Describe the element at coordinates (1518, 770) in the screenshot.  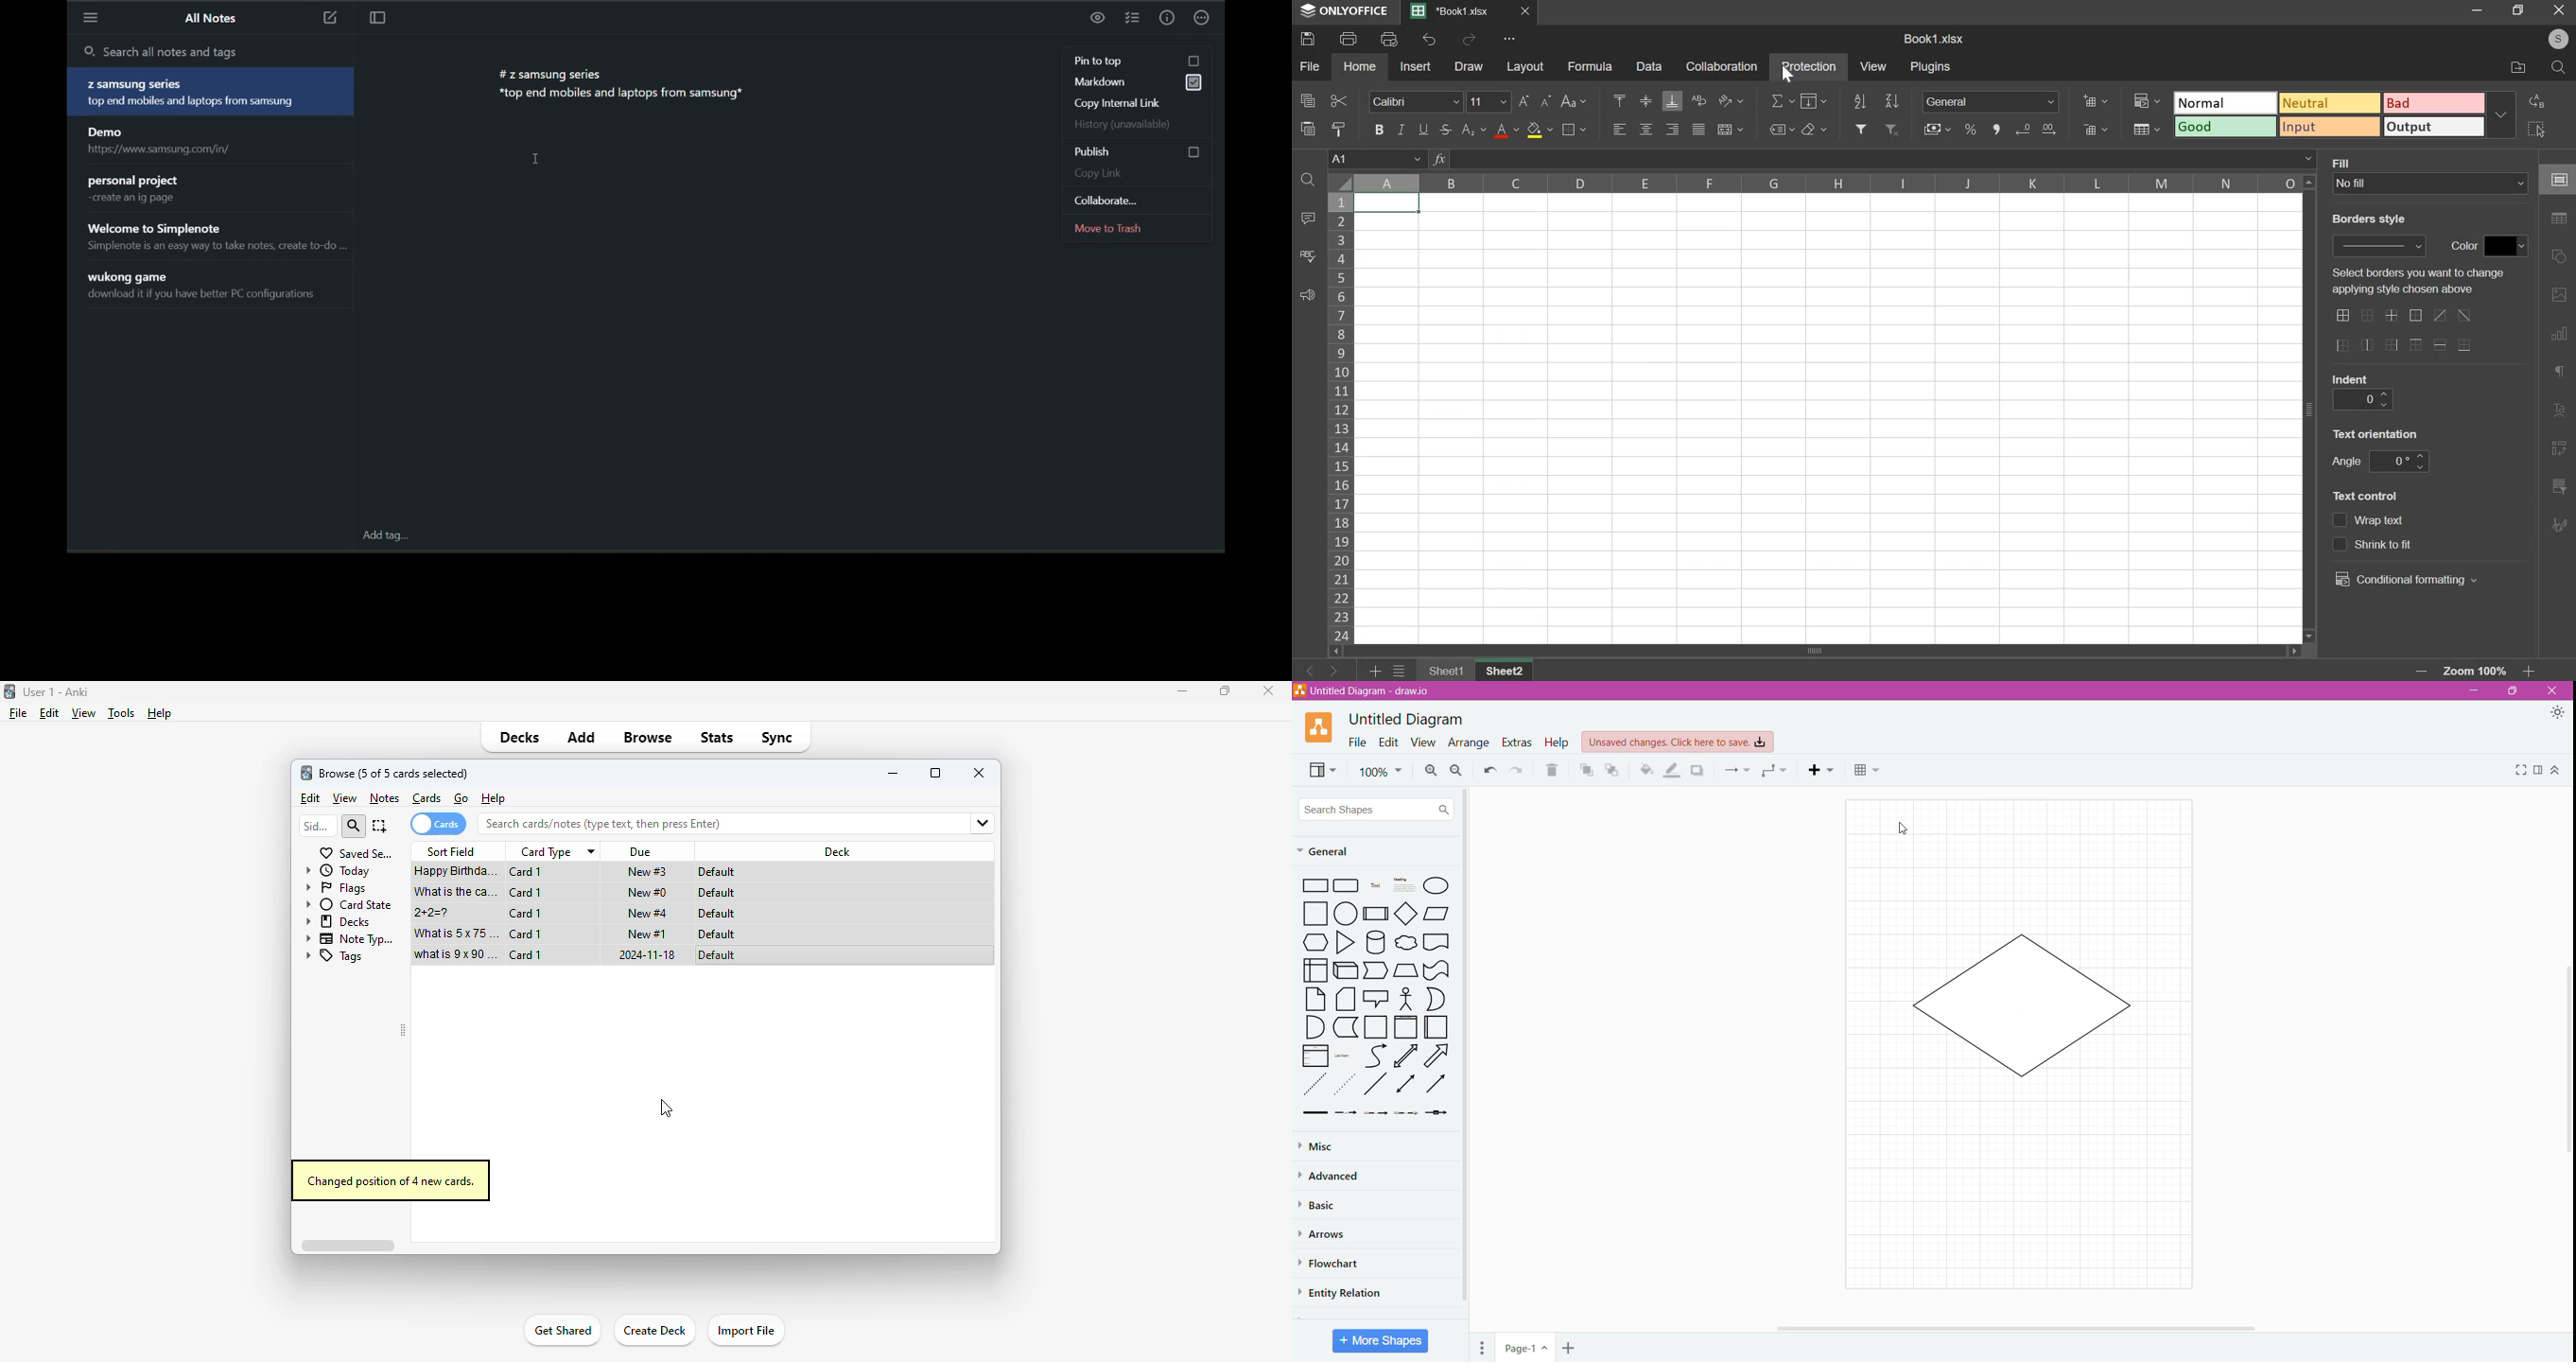
I see `Redo` at that location.